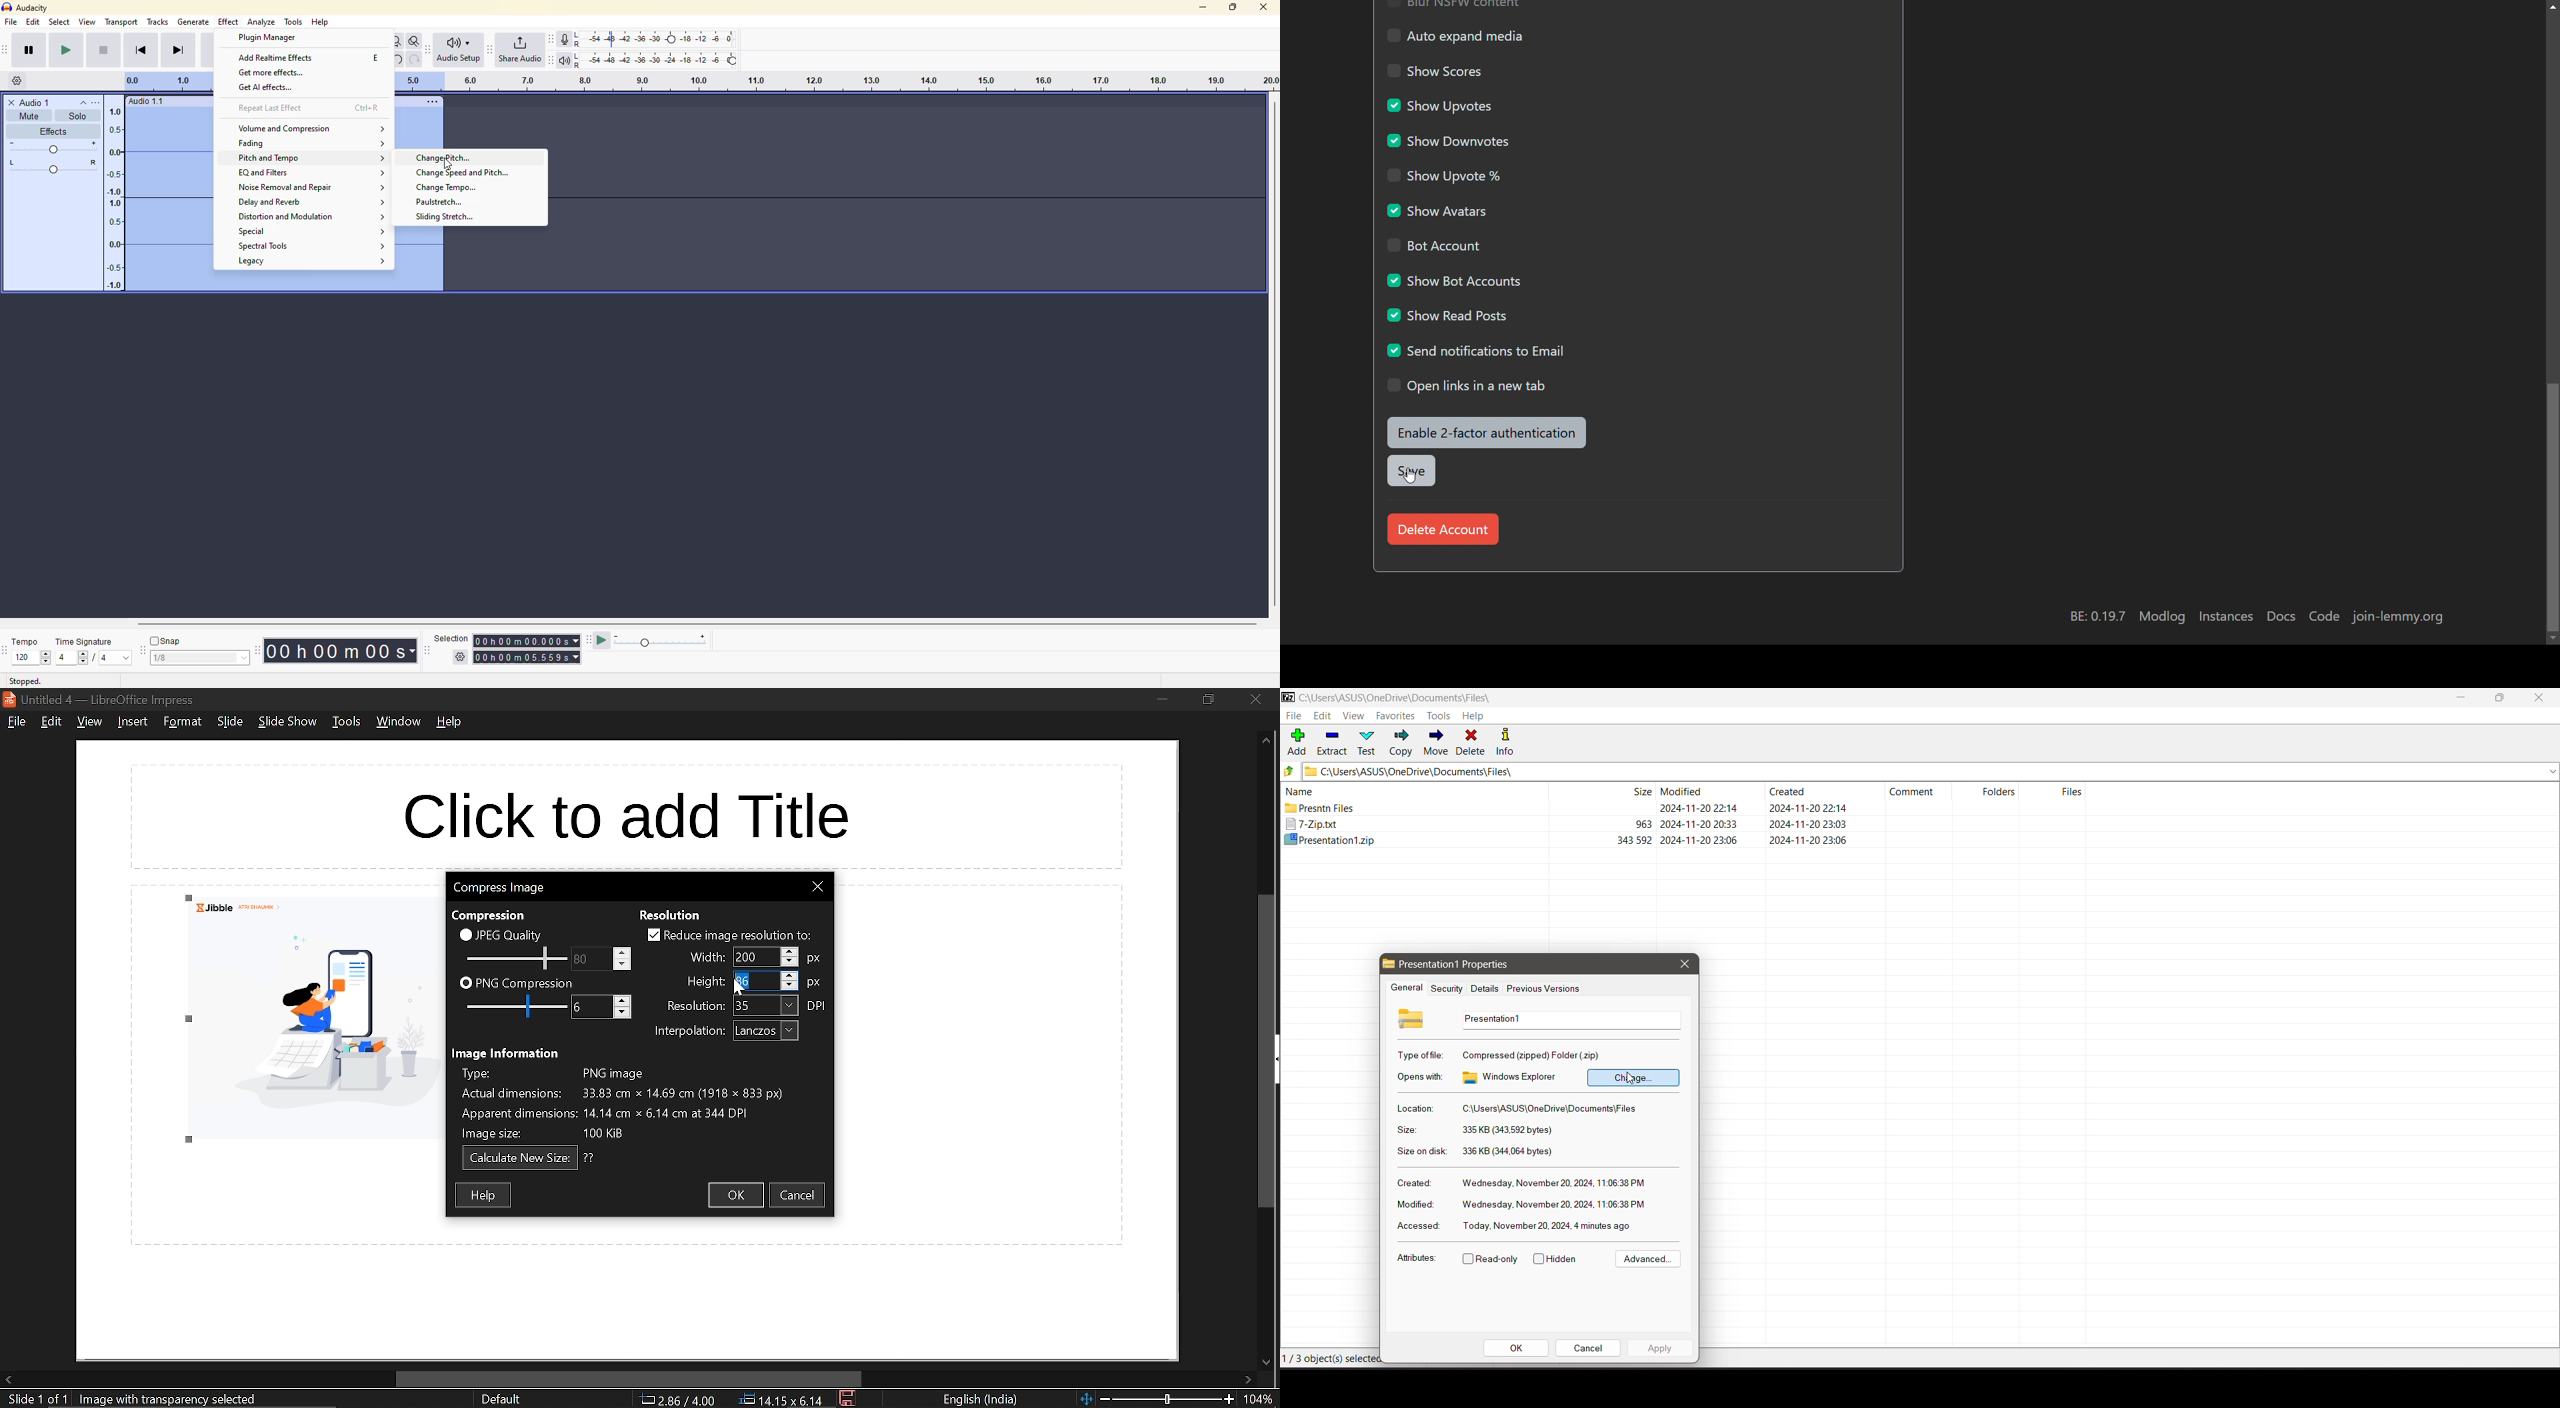  I want to click on save, so click(849, 1399).